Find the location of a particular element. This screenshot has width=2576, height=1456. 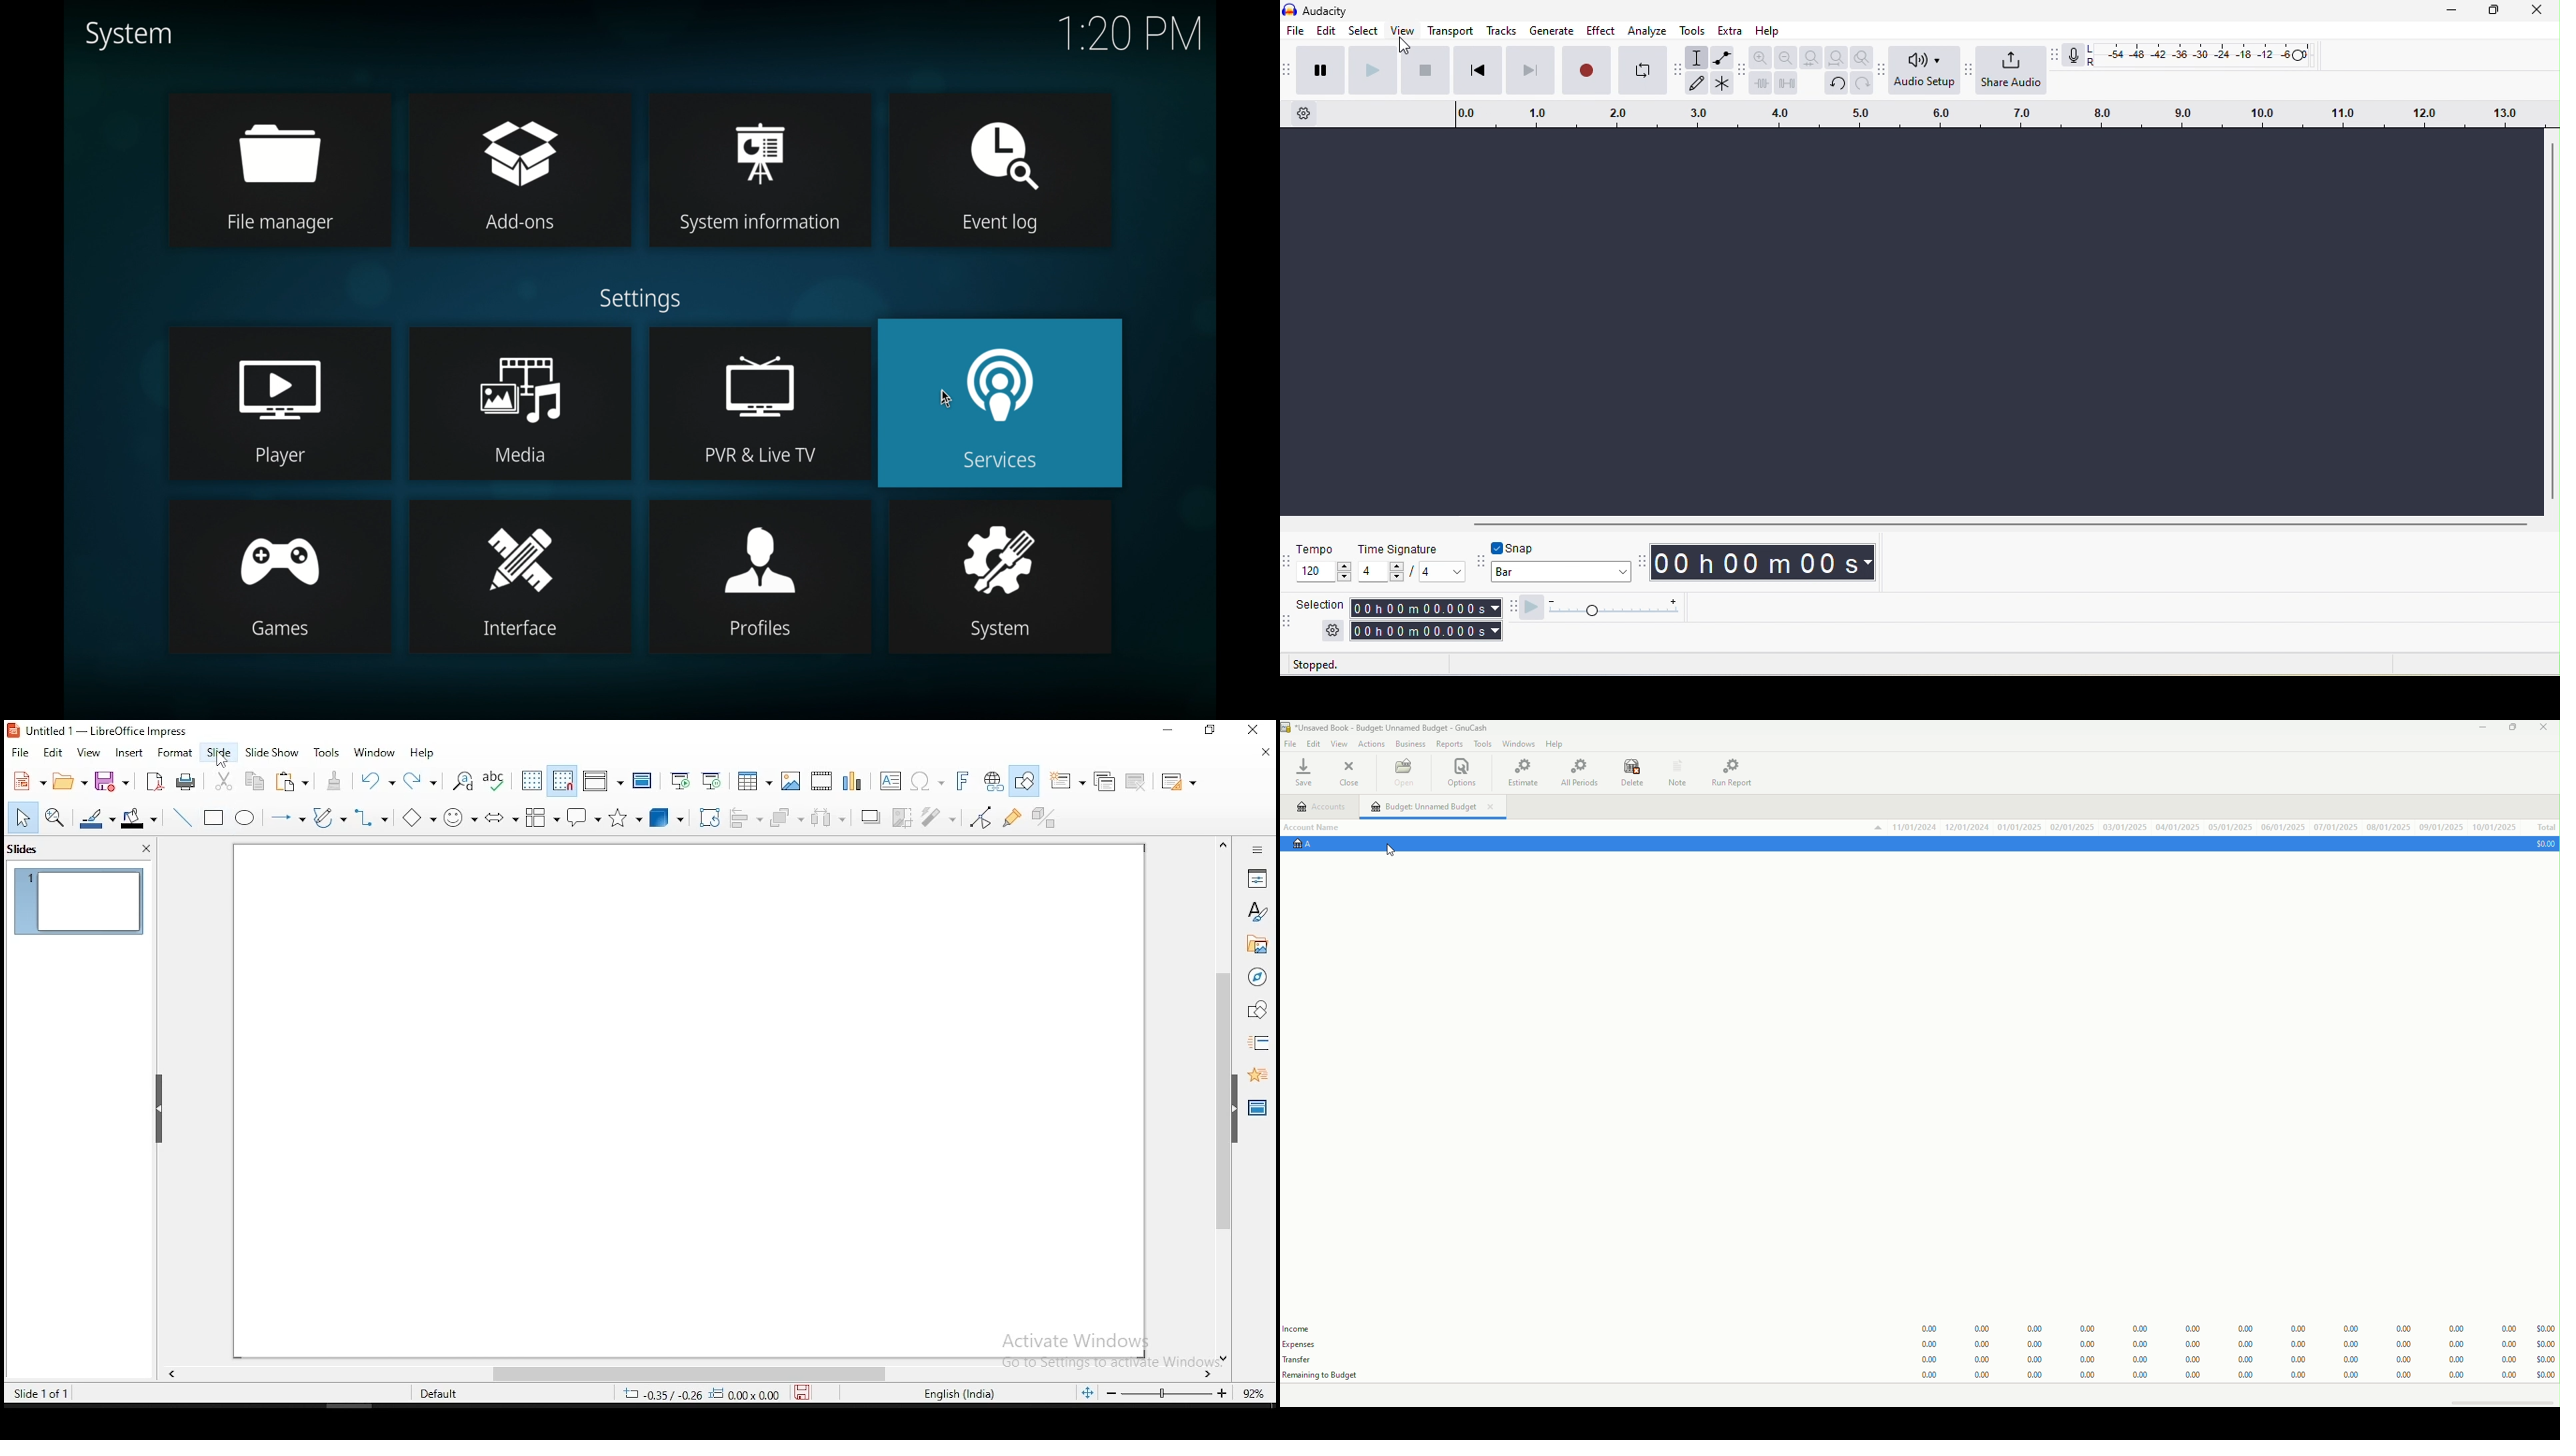

play at speed toolbar is located at coordinates (1511, 608).